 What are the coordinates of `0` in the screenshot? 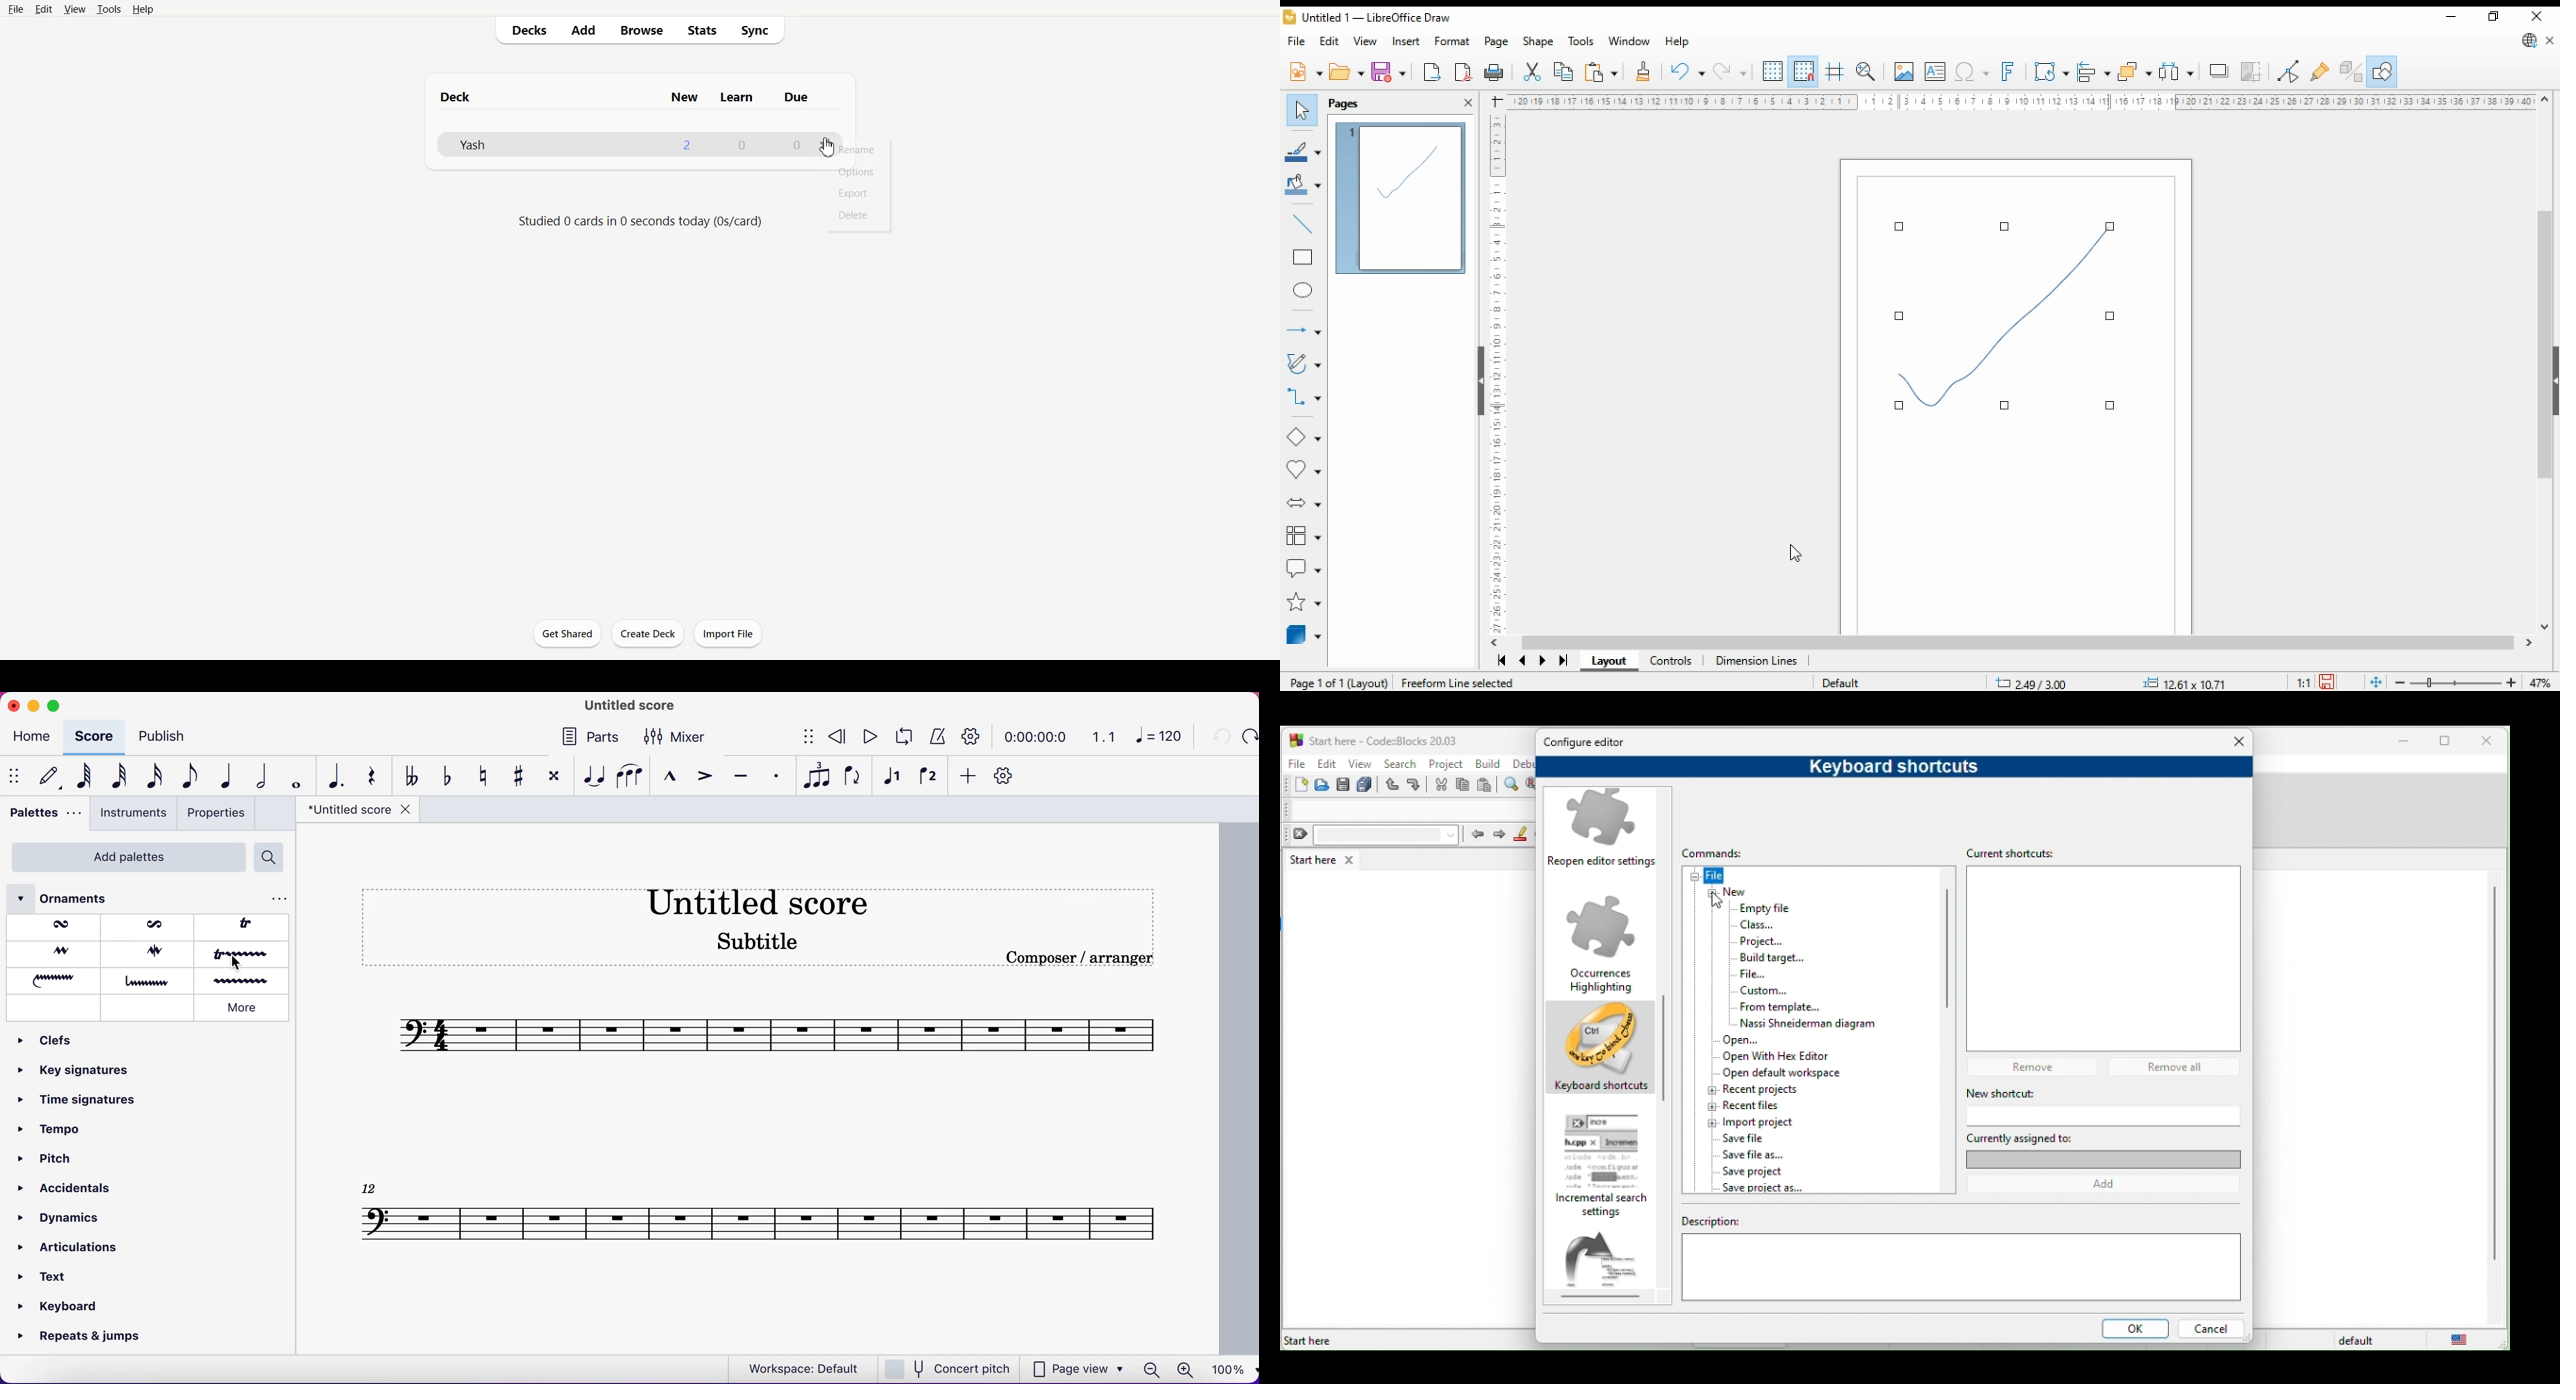 It's located at (743, 145).